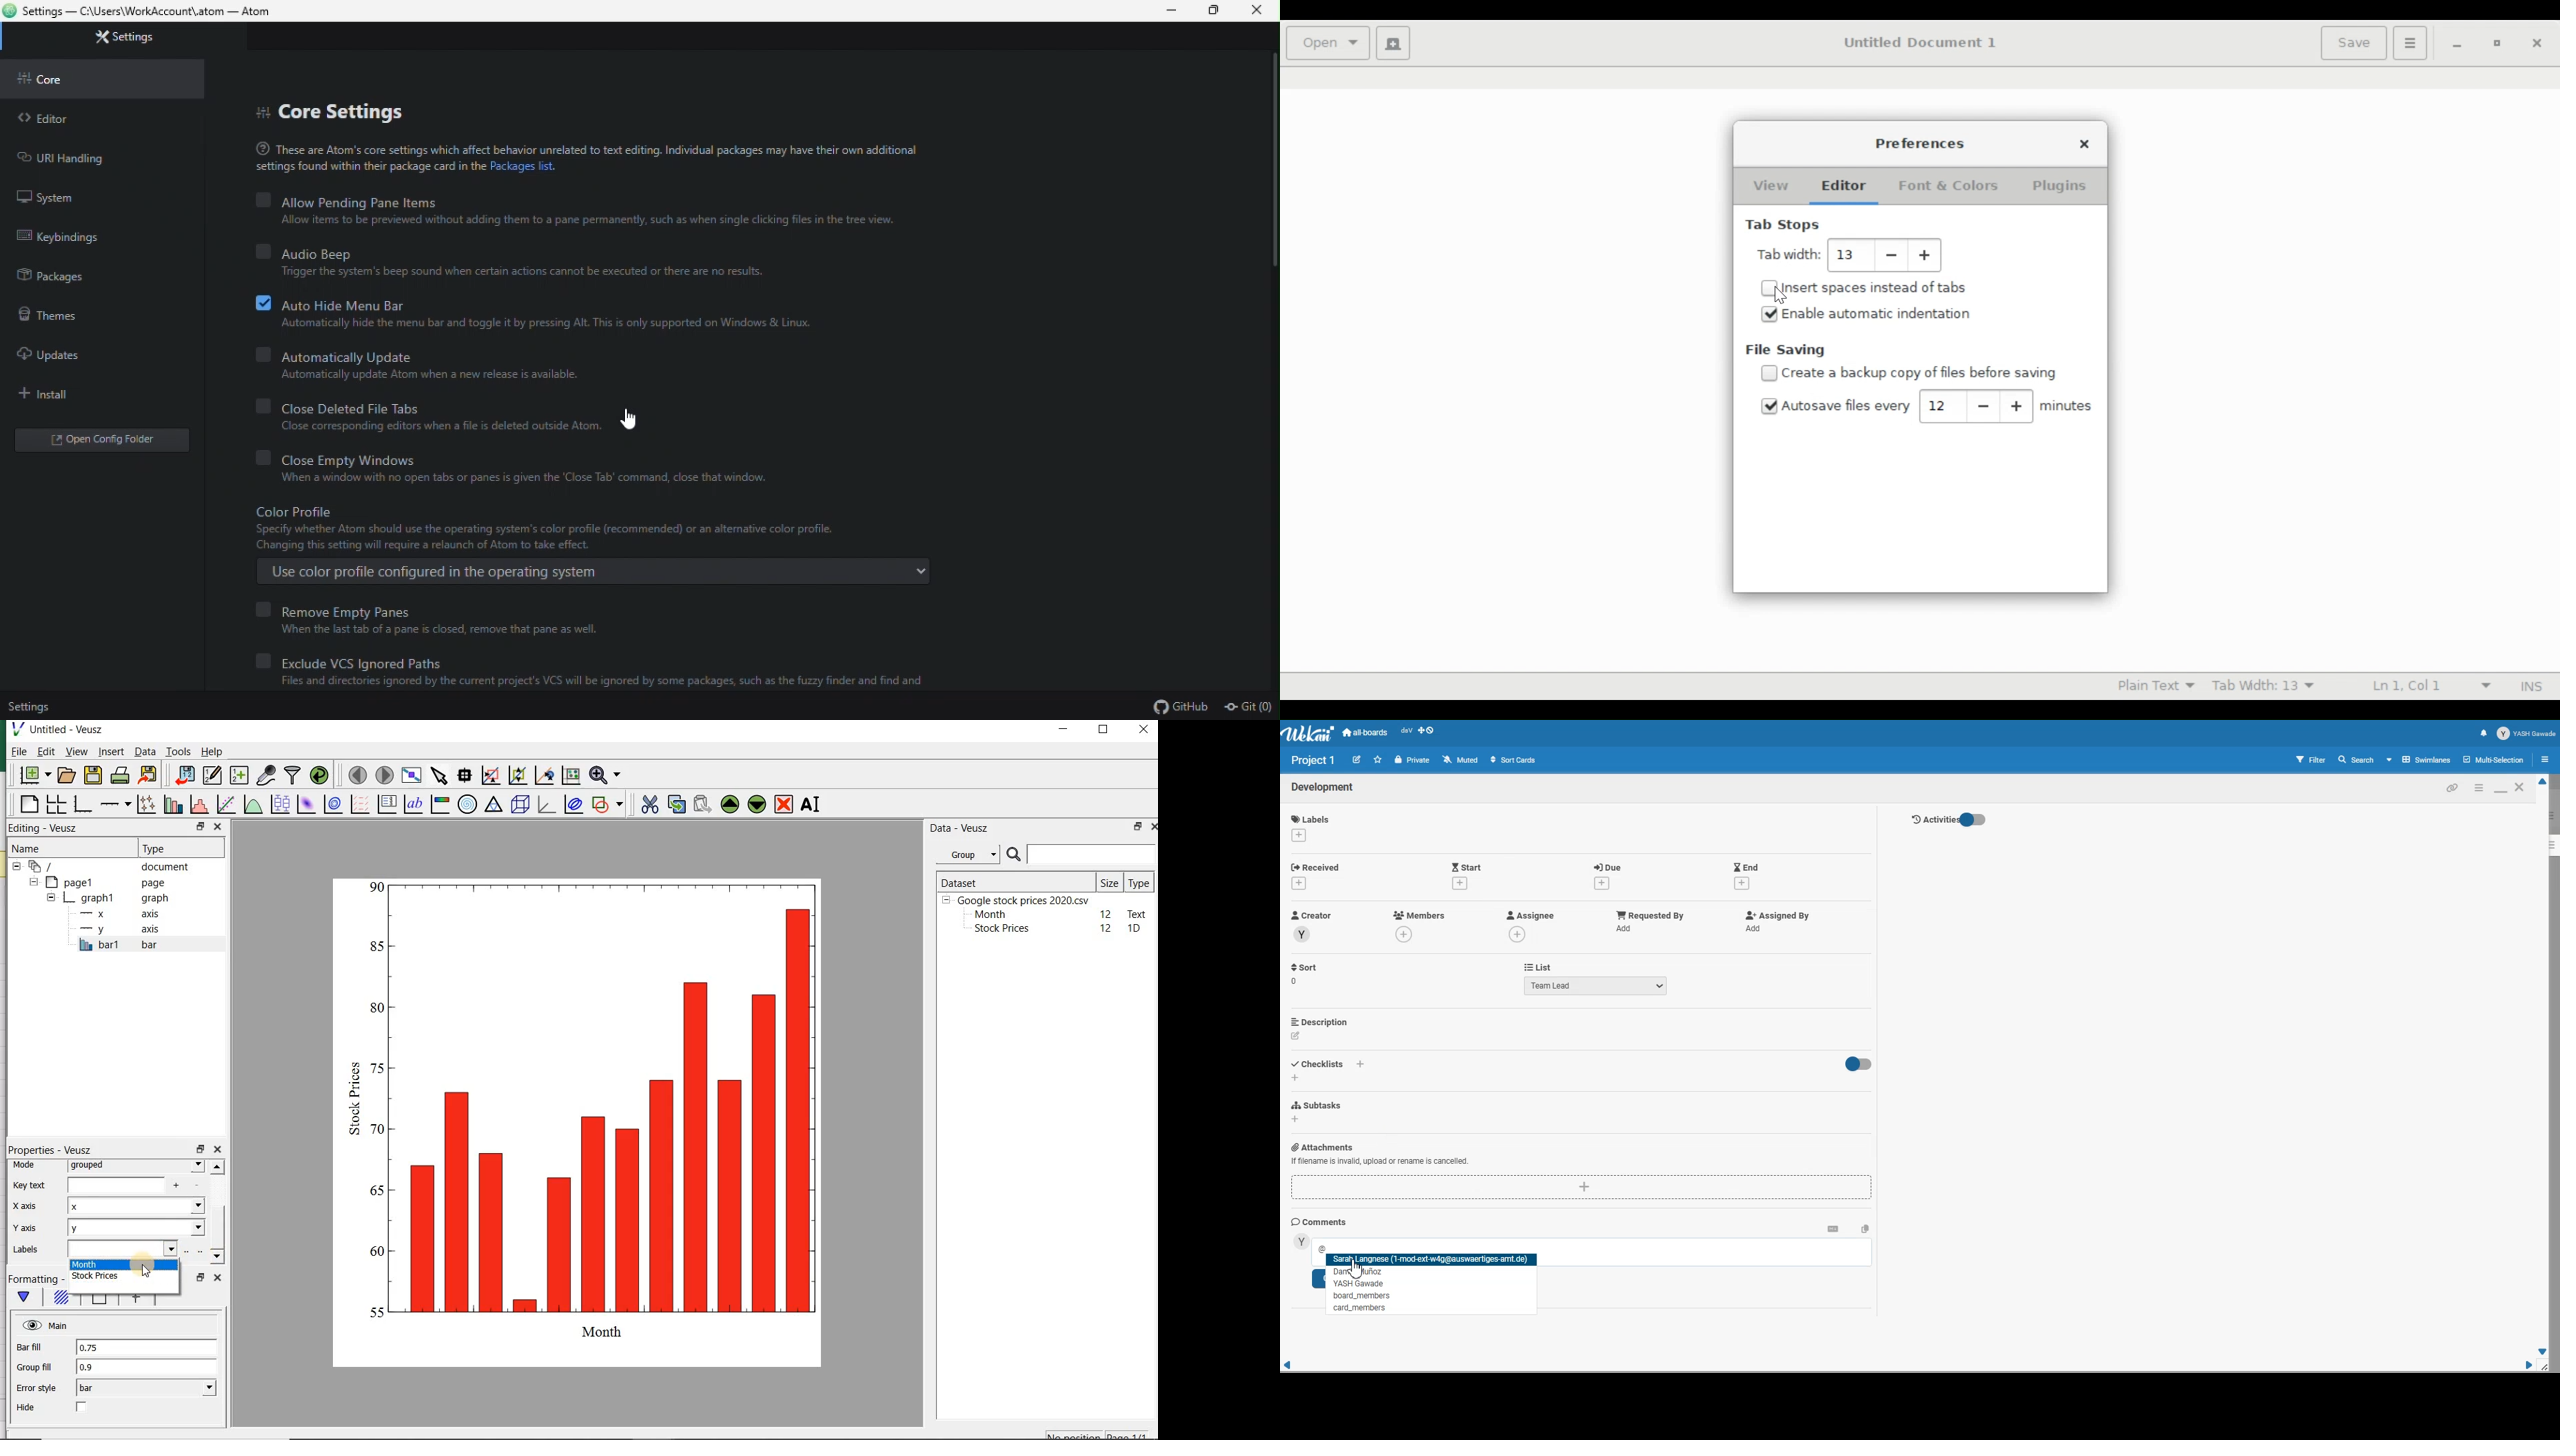  What do you see at coordinates (239, 776) in the screenshot?
I see `create new datasets` at bounding box center [239, 776].